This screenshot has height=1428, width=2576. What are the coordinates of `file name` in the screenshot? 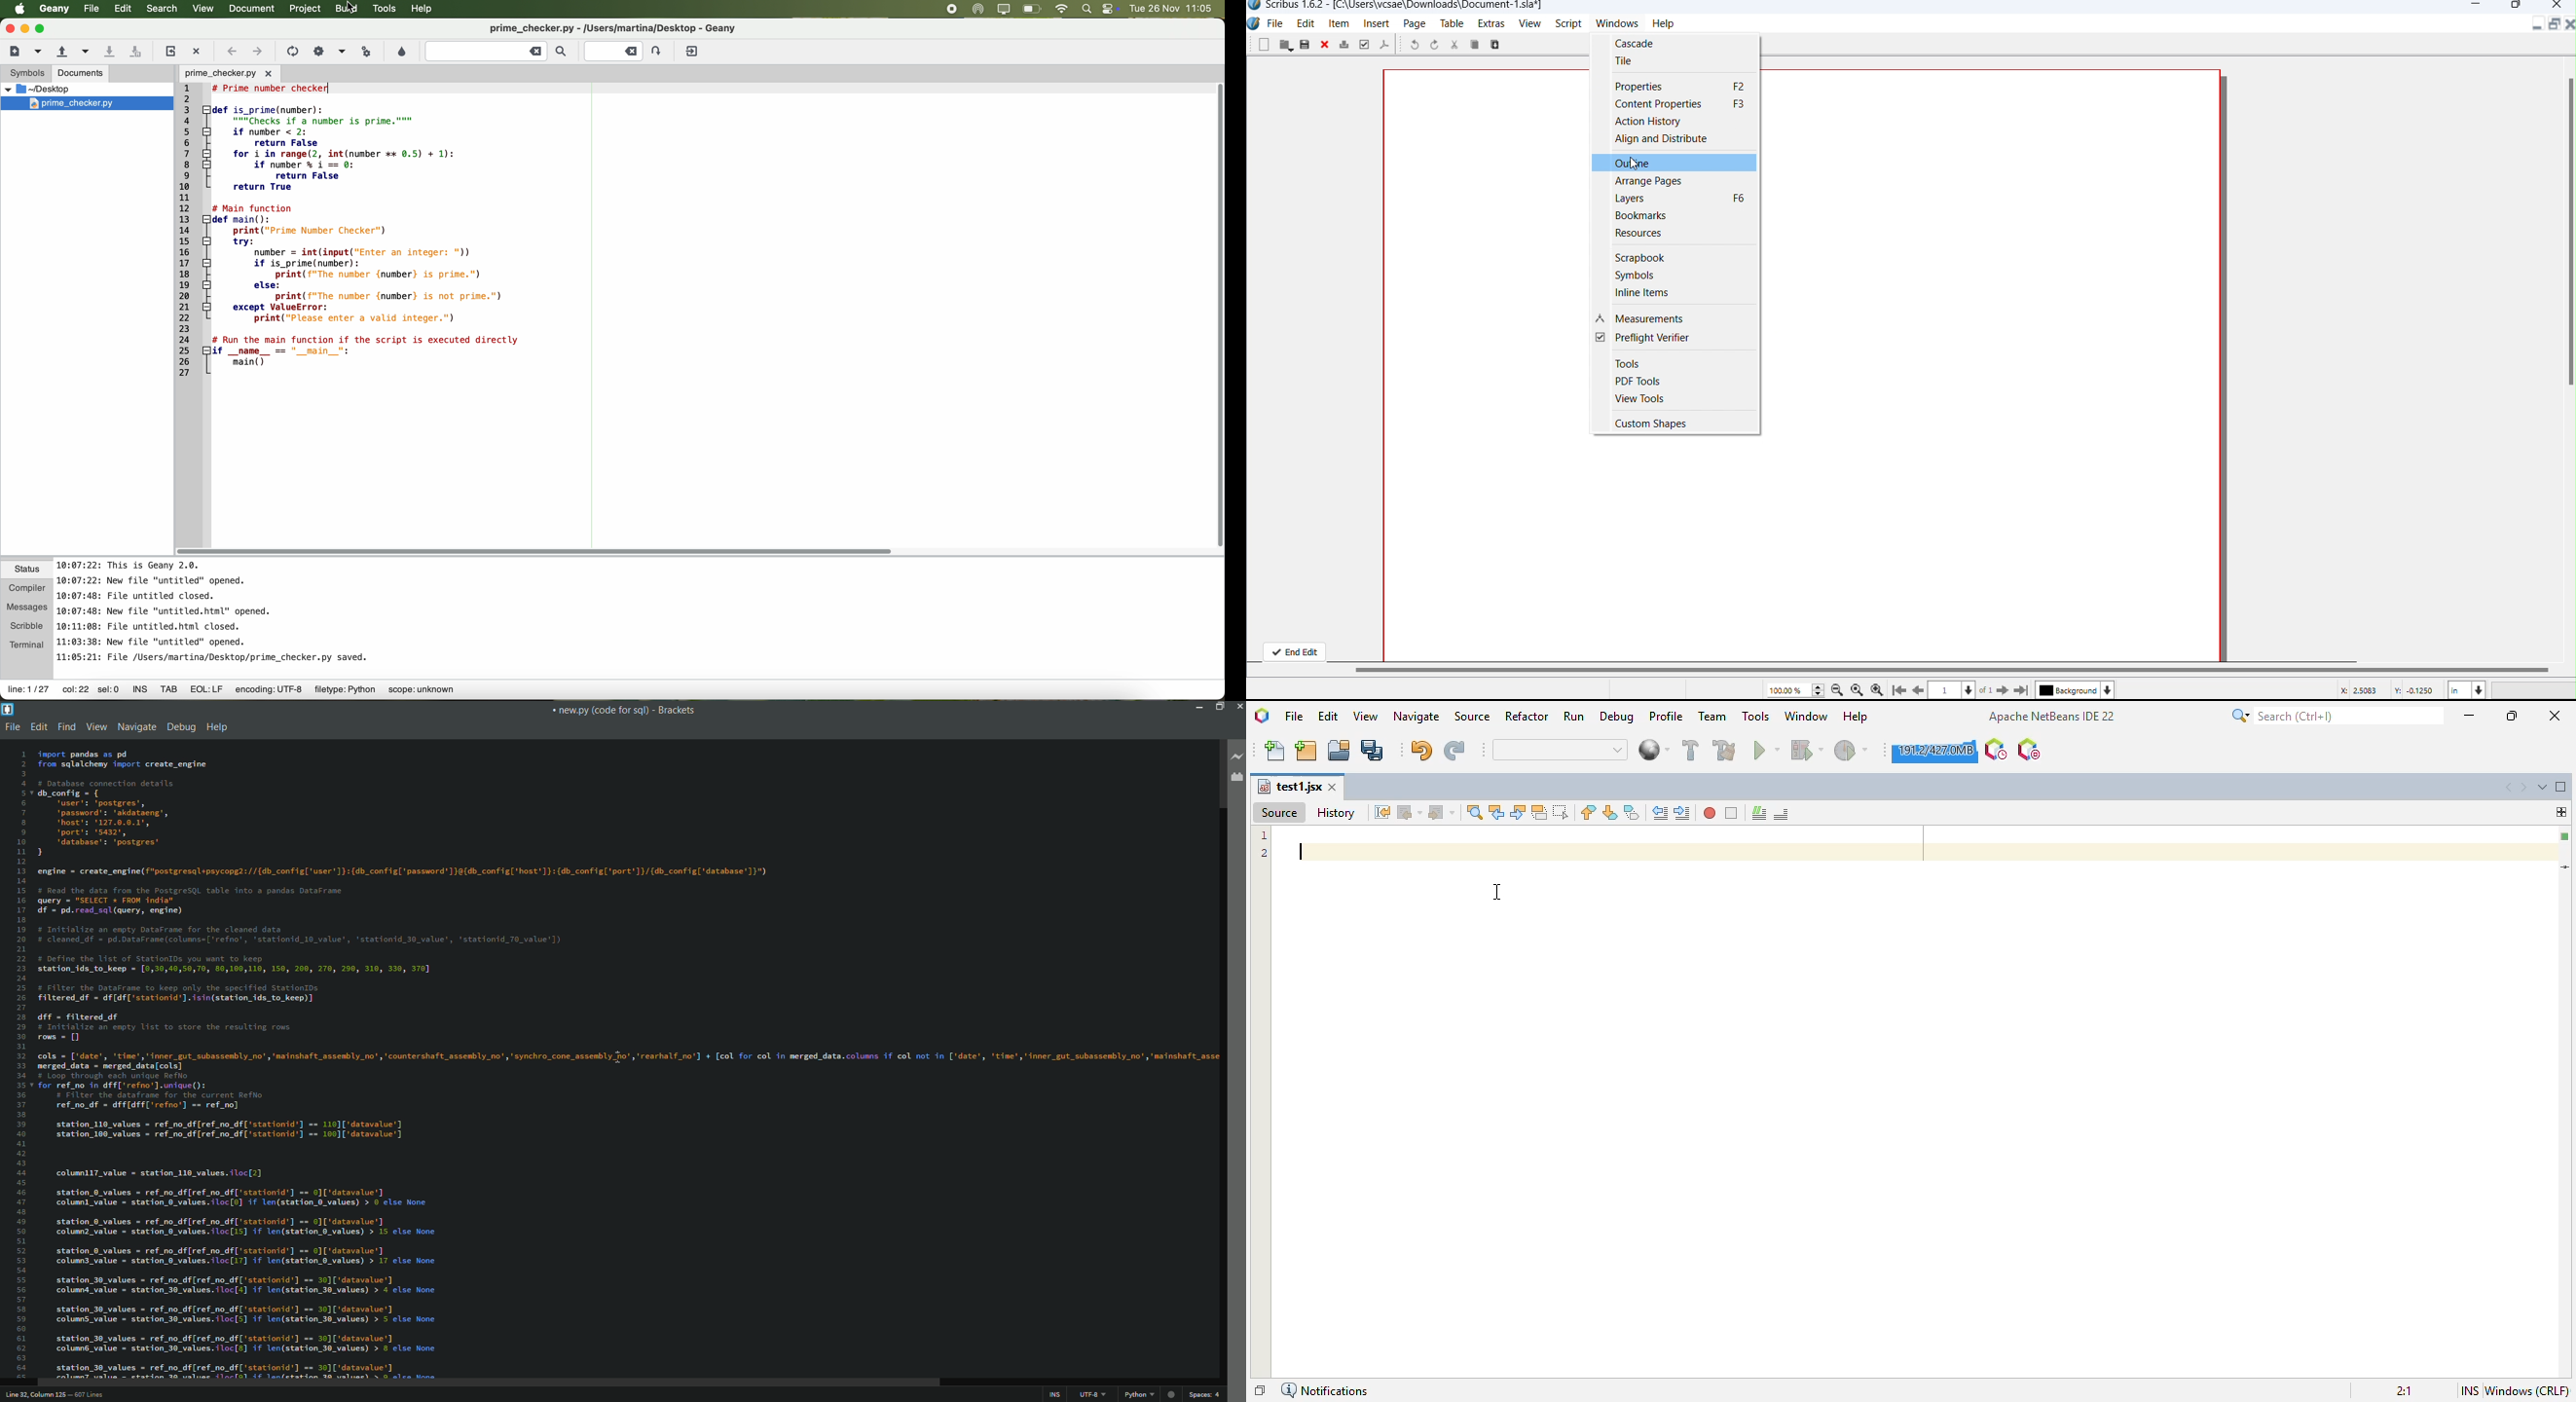 It's located at (1289, 787).